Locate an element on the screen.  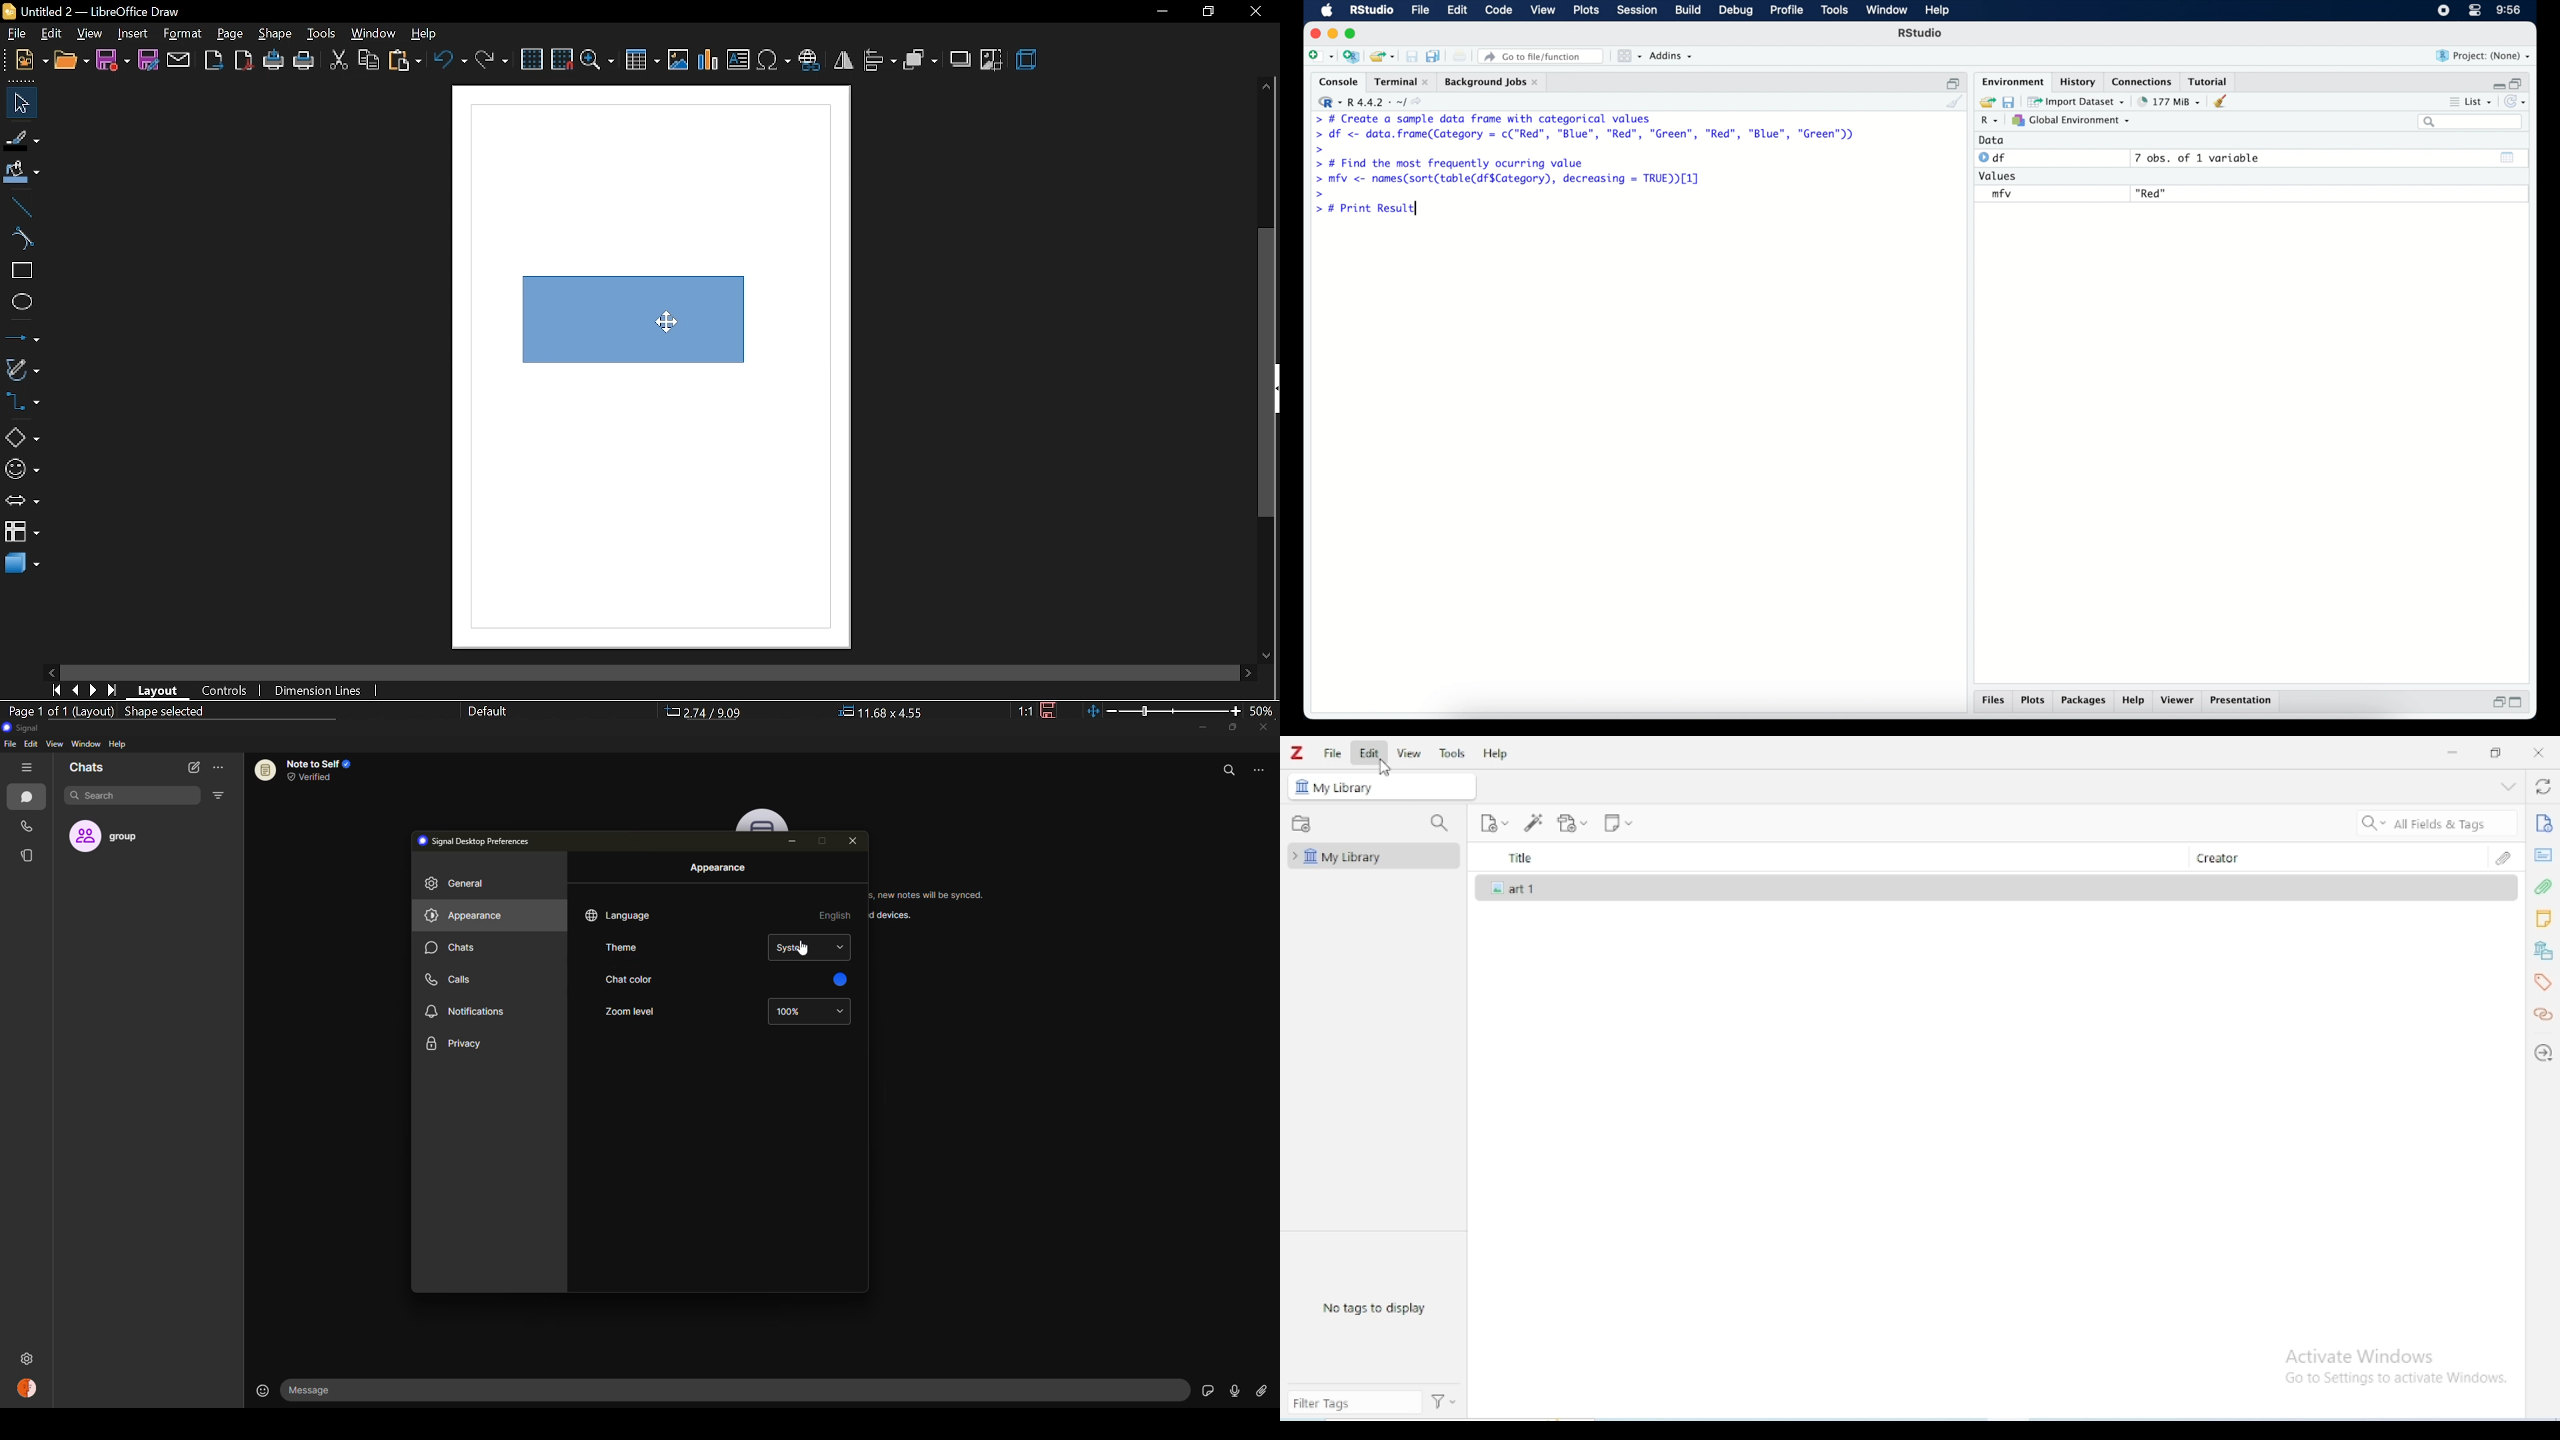
Go to Settings to activate Windows. is located at coordinates (2400, 1378).